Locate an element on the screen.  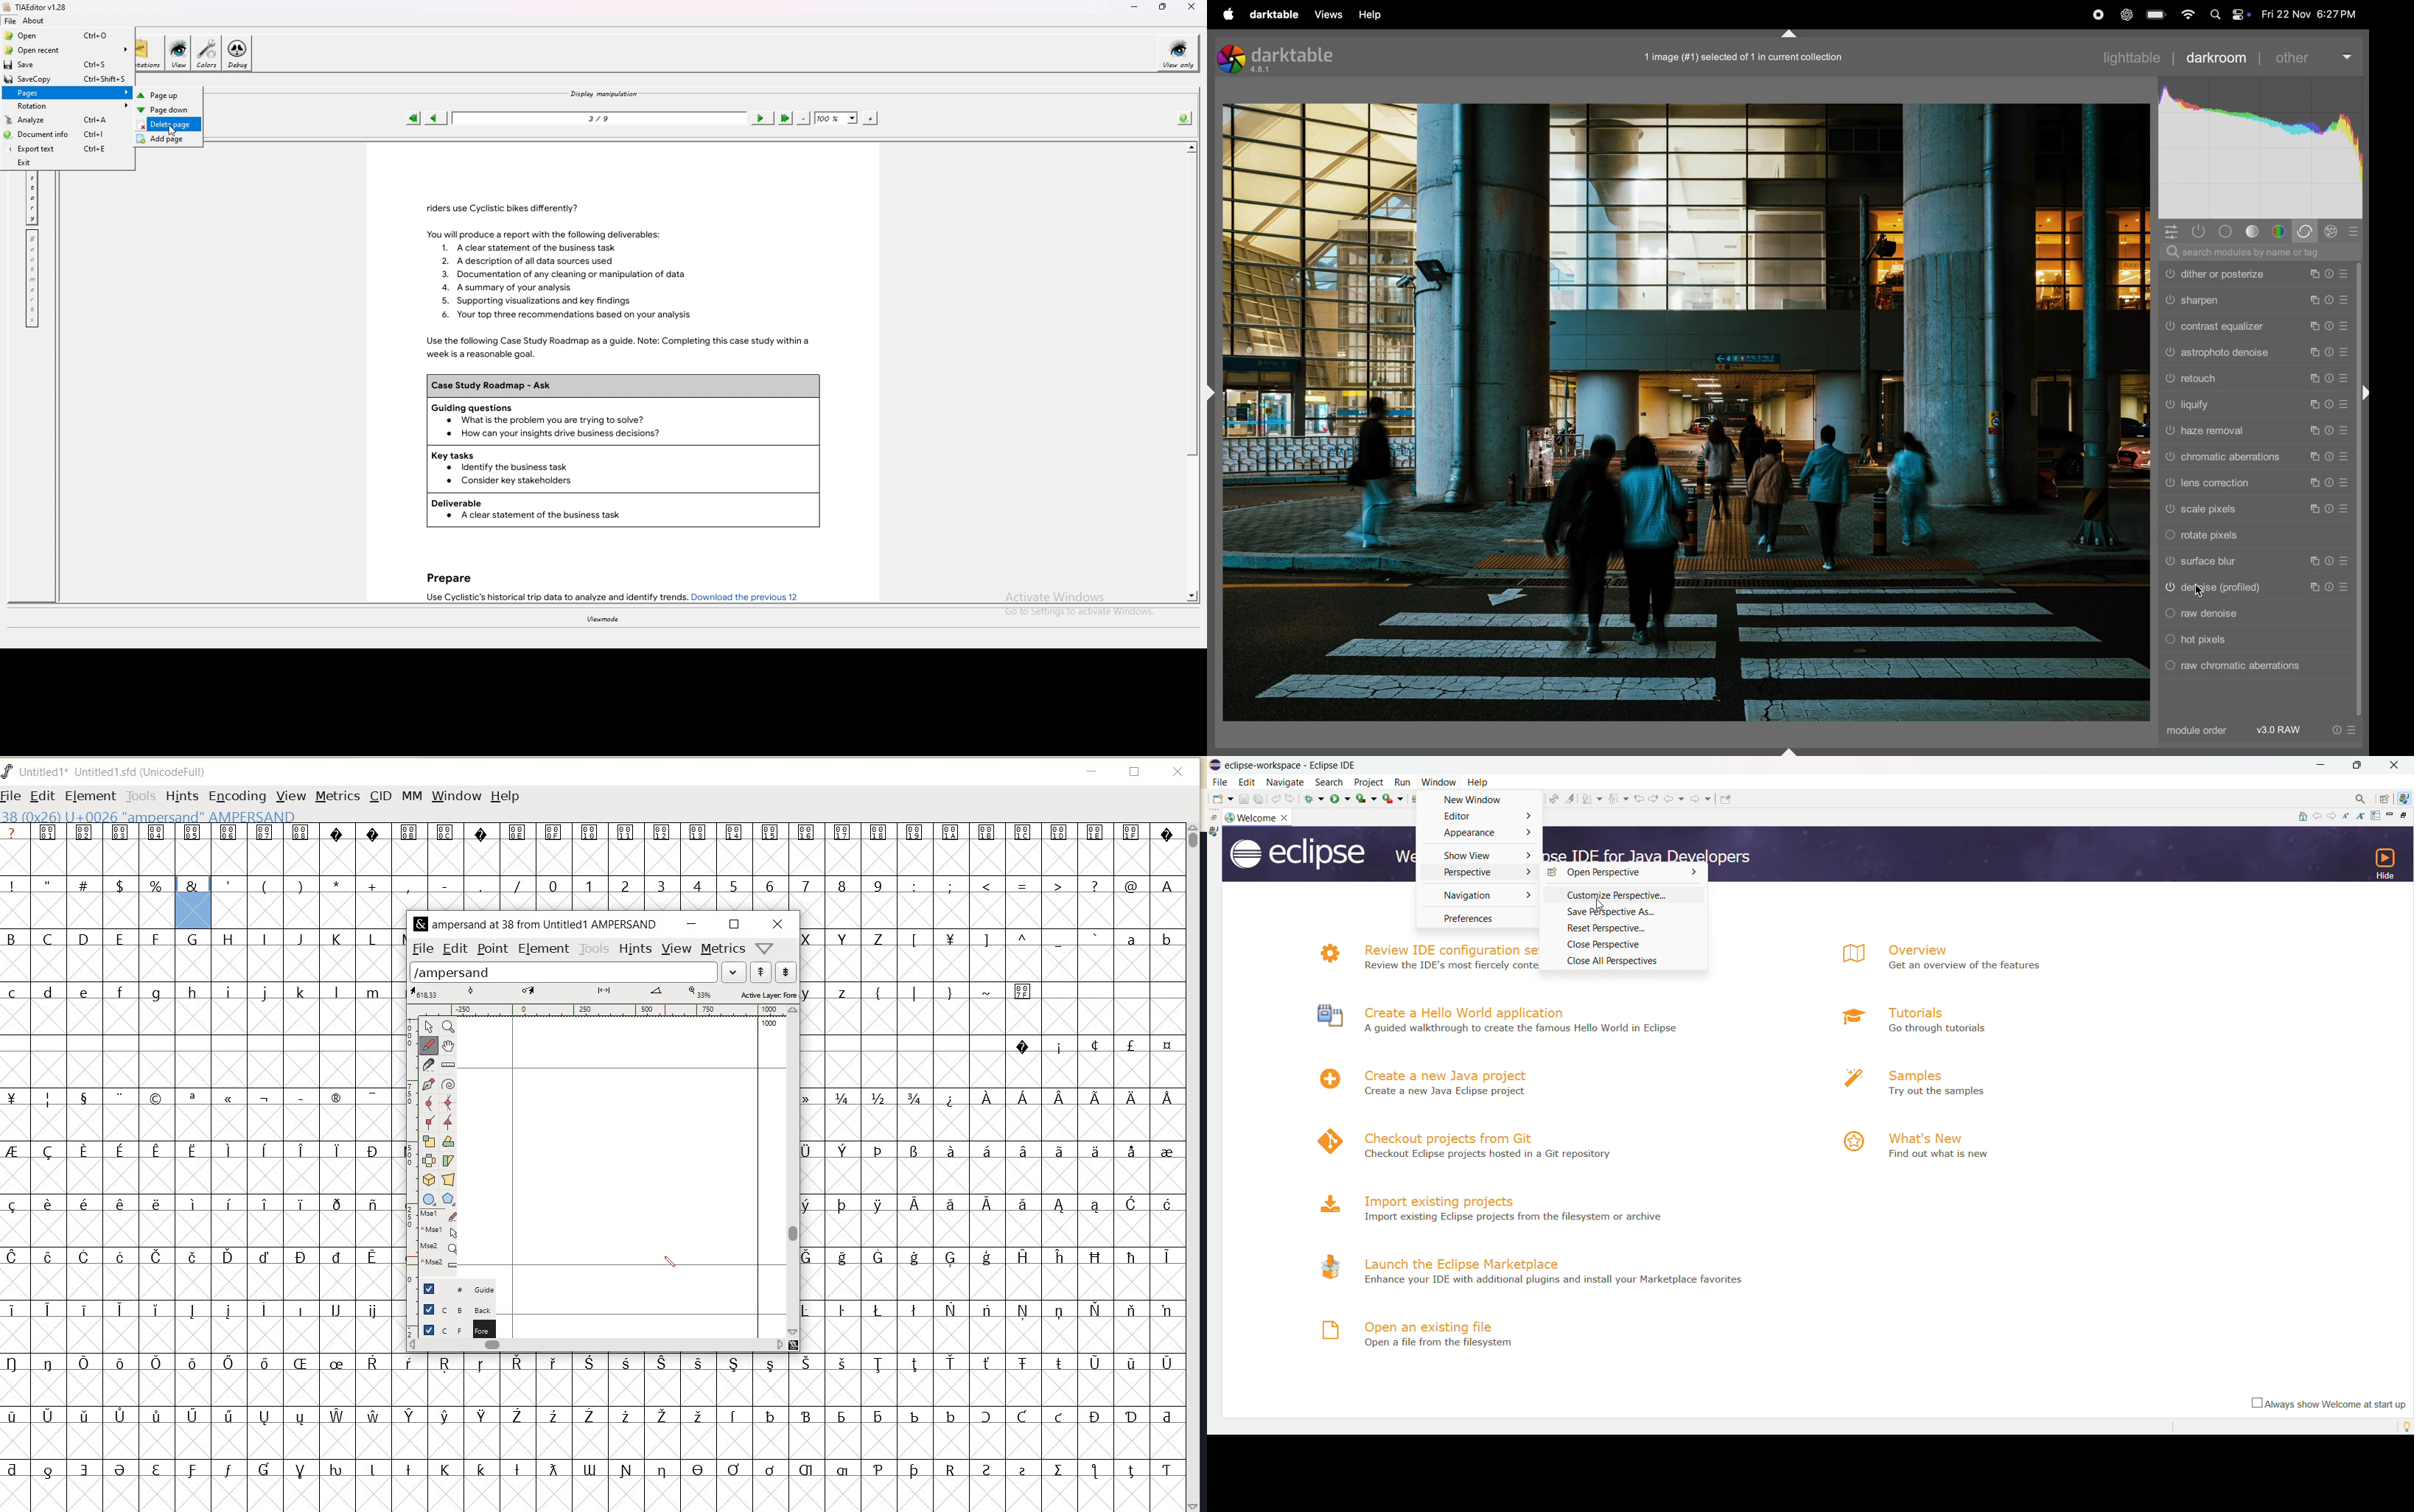
glyph is located at coordinates (195, 846).